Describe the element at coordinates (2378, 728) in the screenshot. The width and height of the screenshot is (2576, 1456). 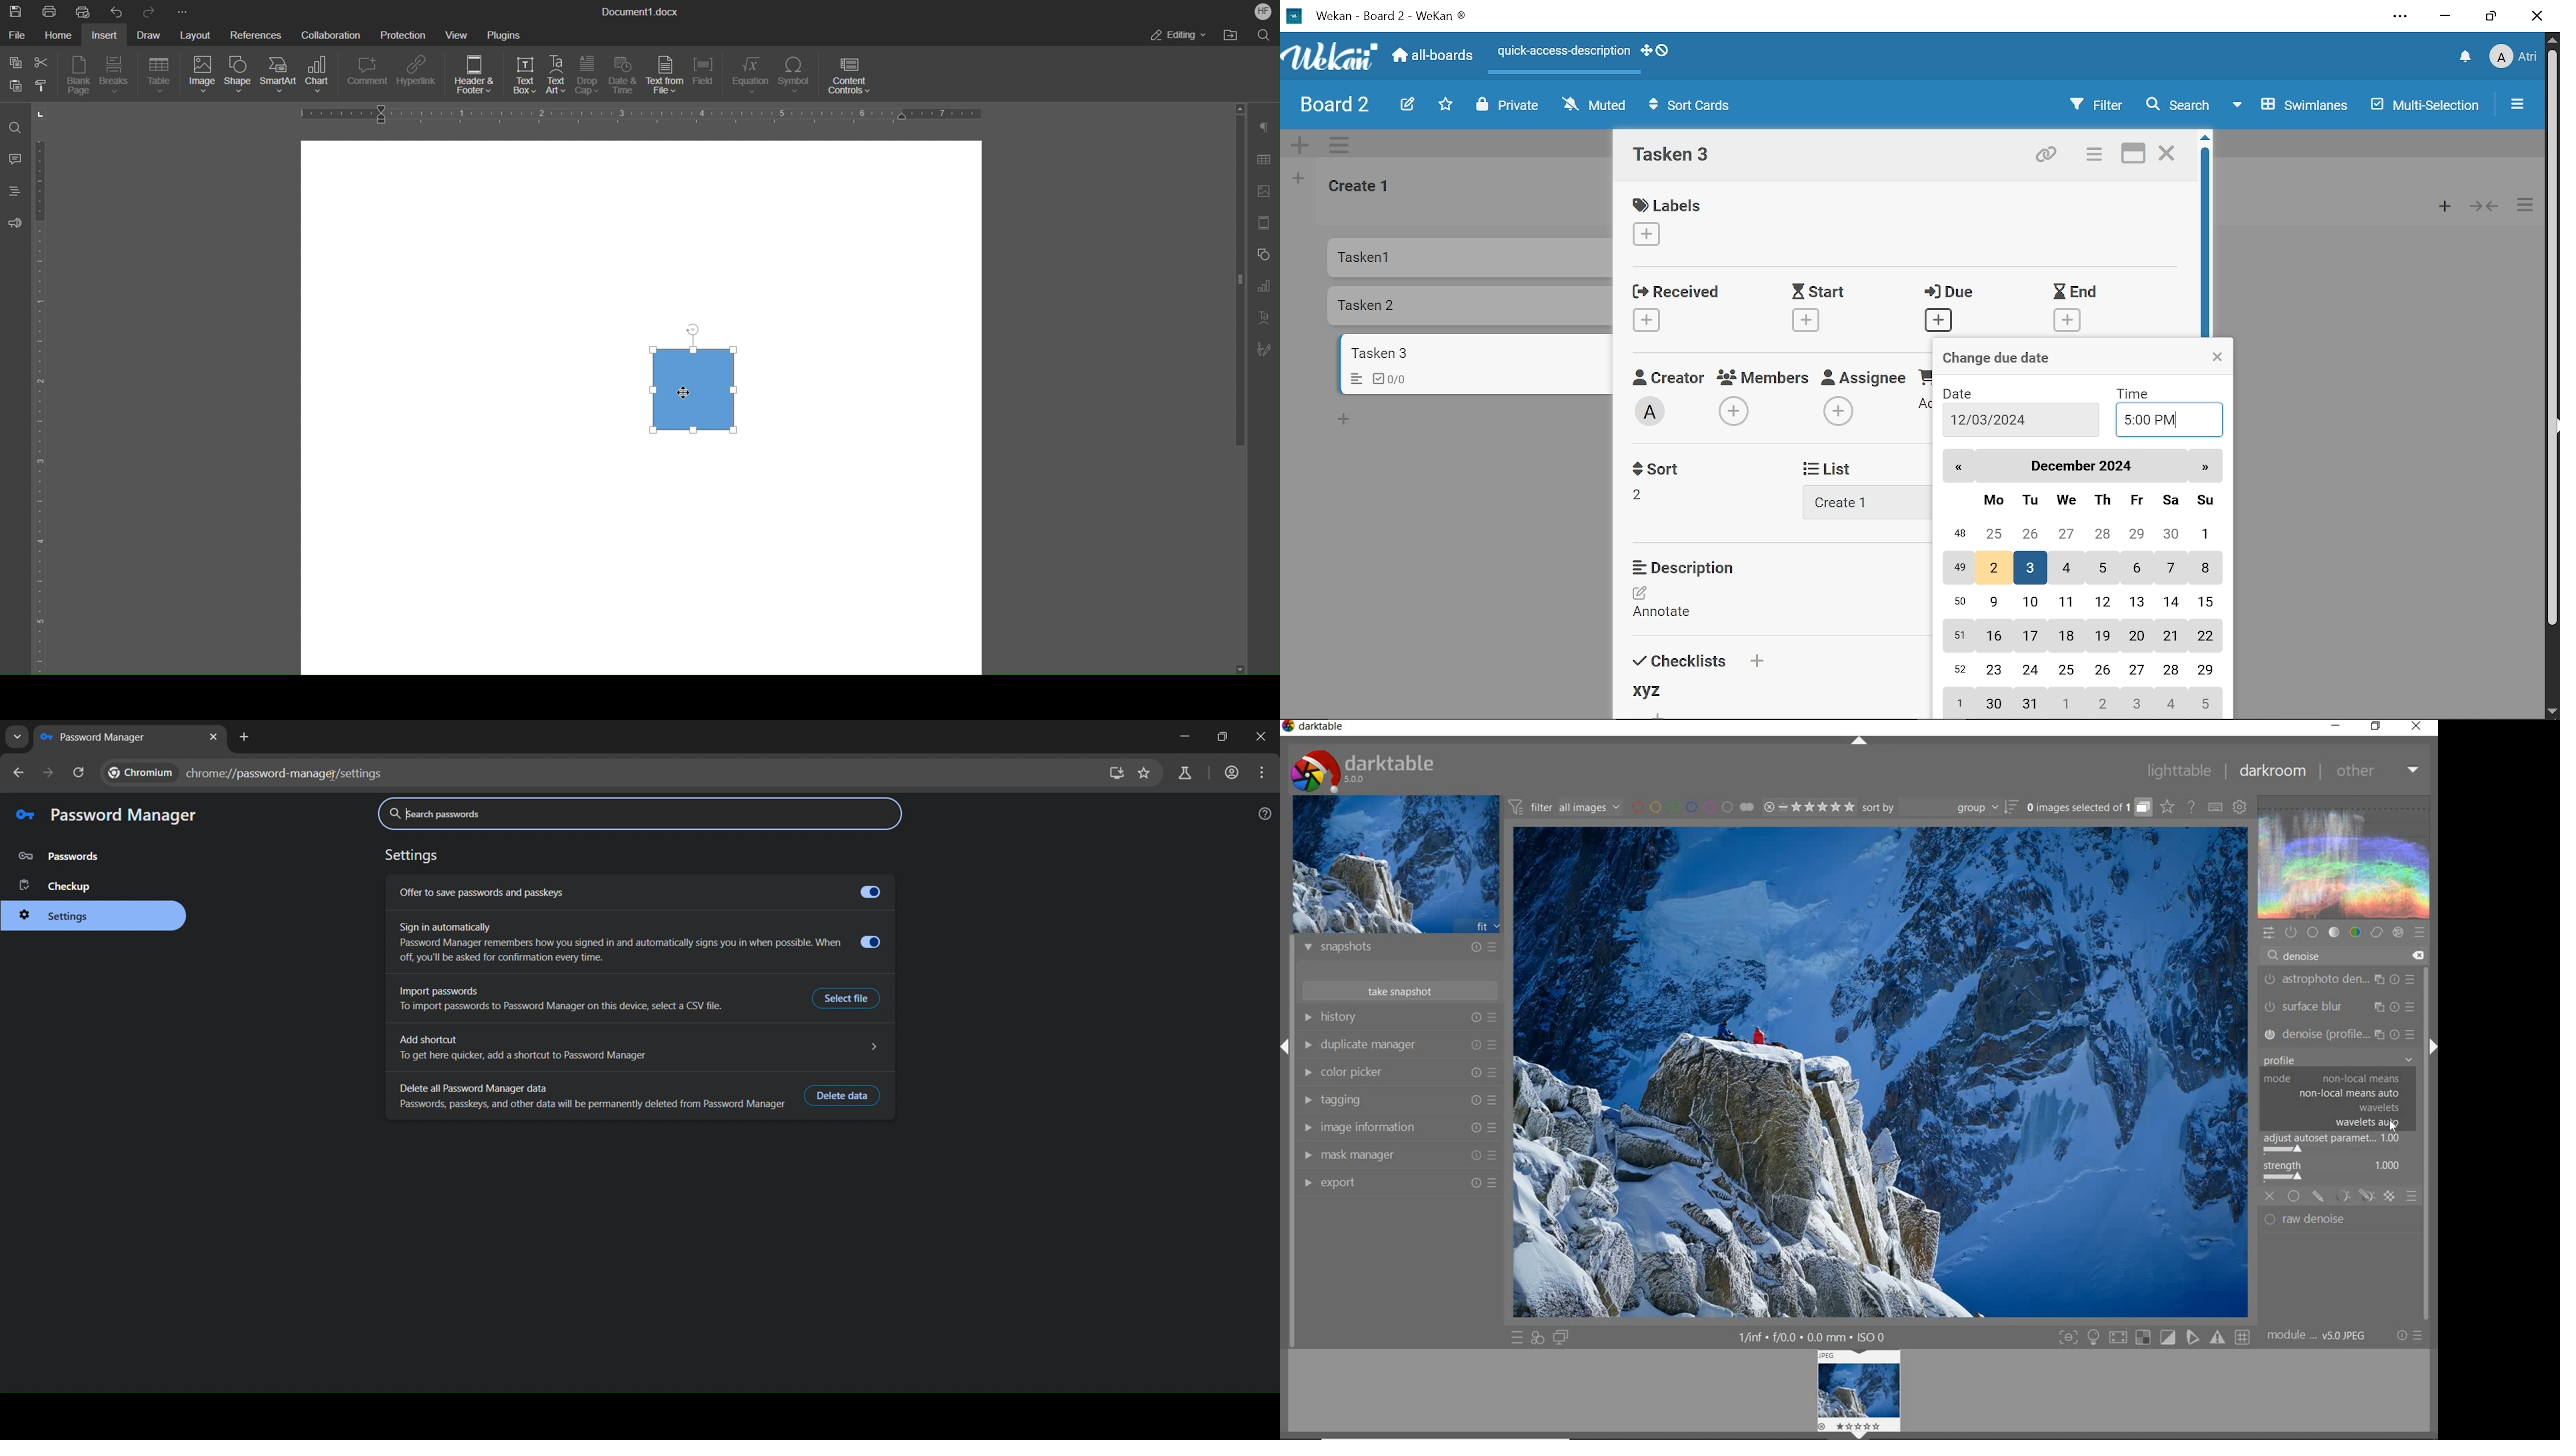
I see `restore` at that location.